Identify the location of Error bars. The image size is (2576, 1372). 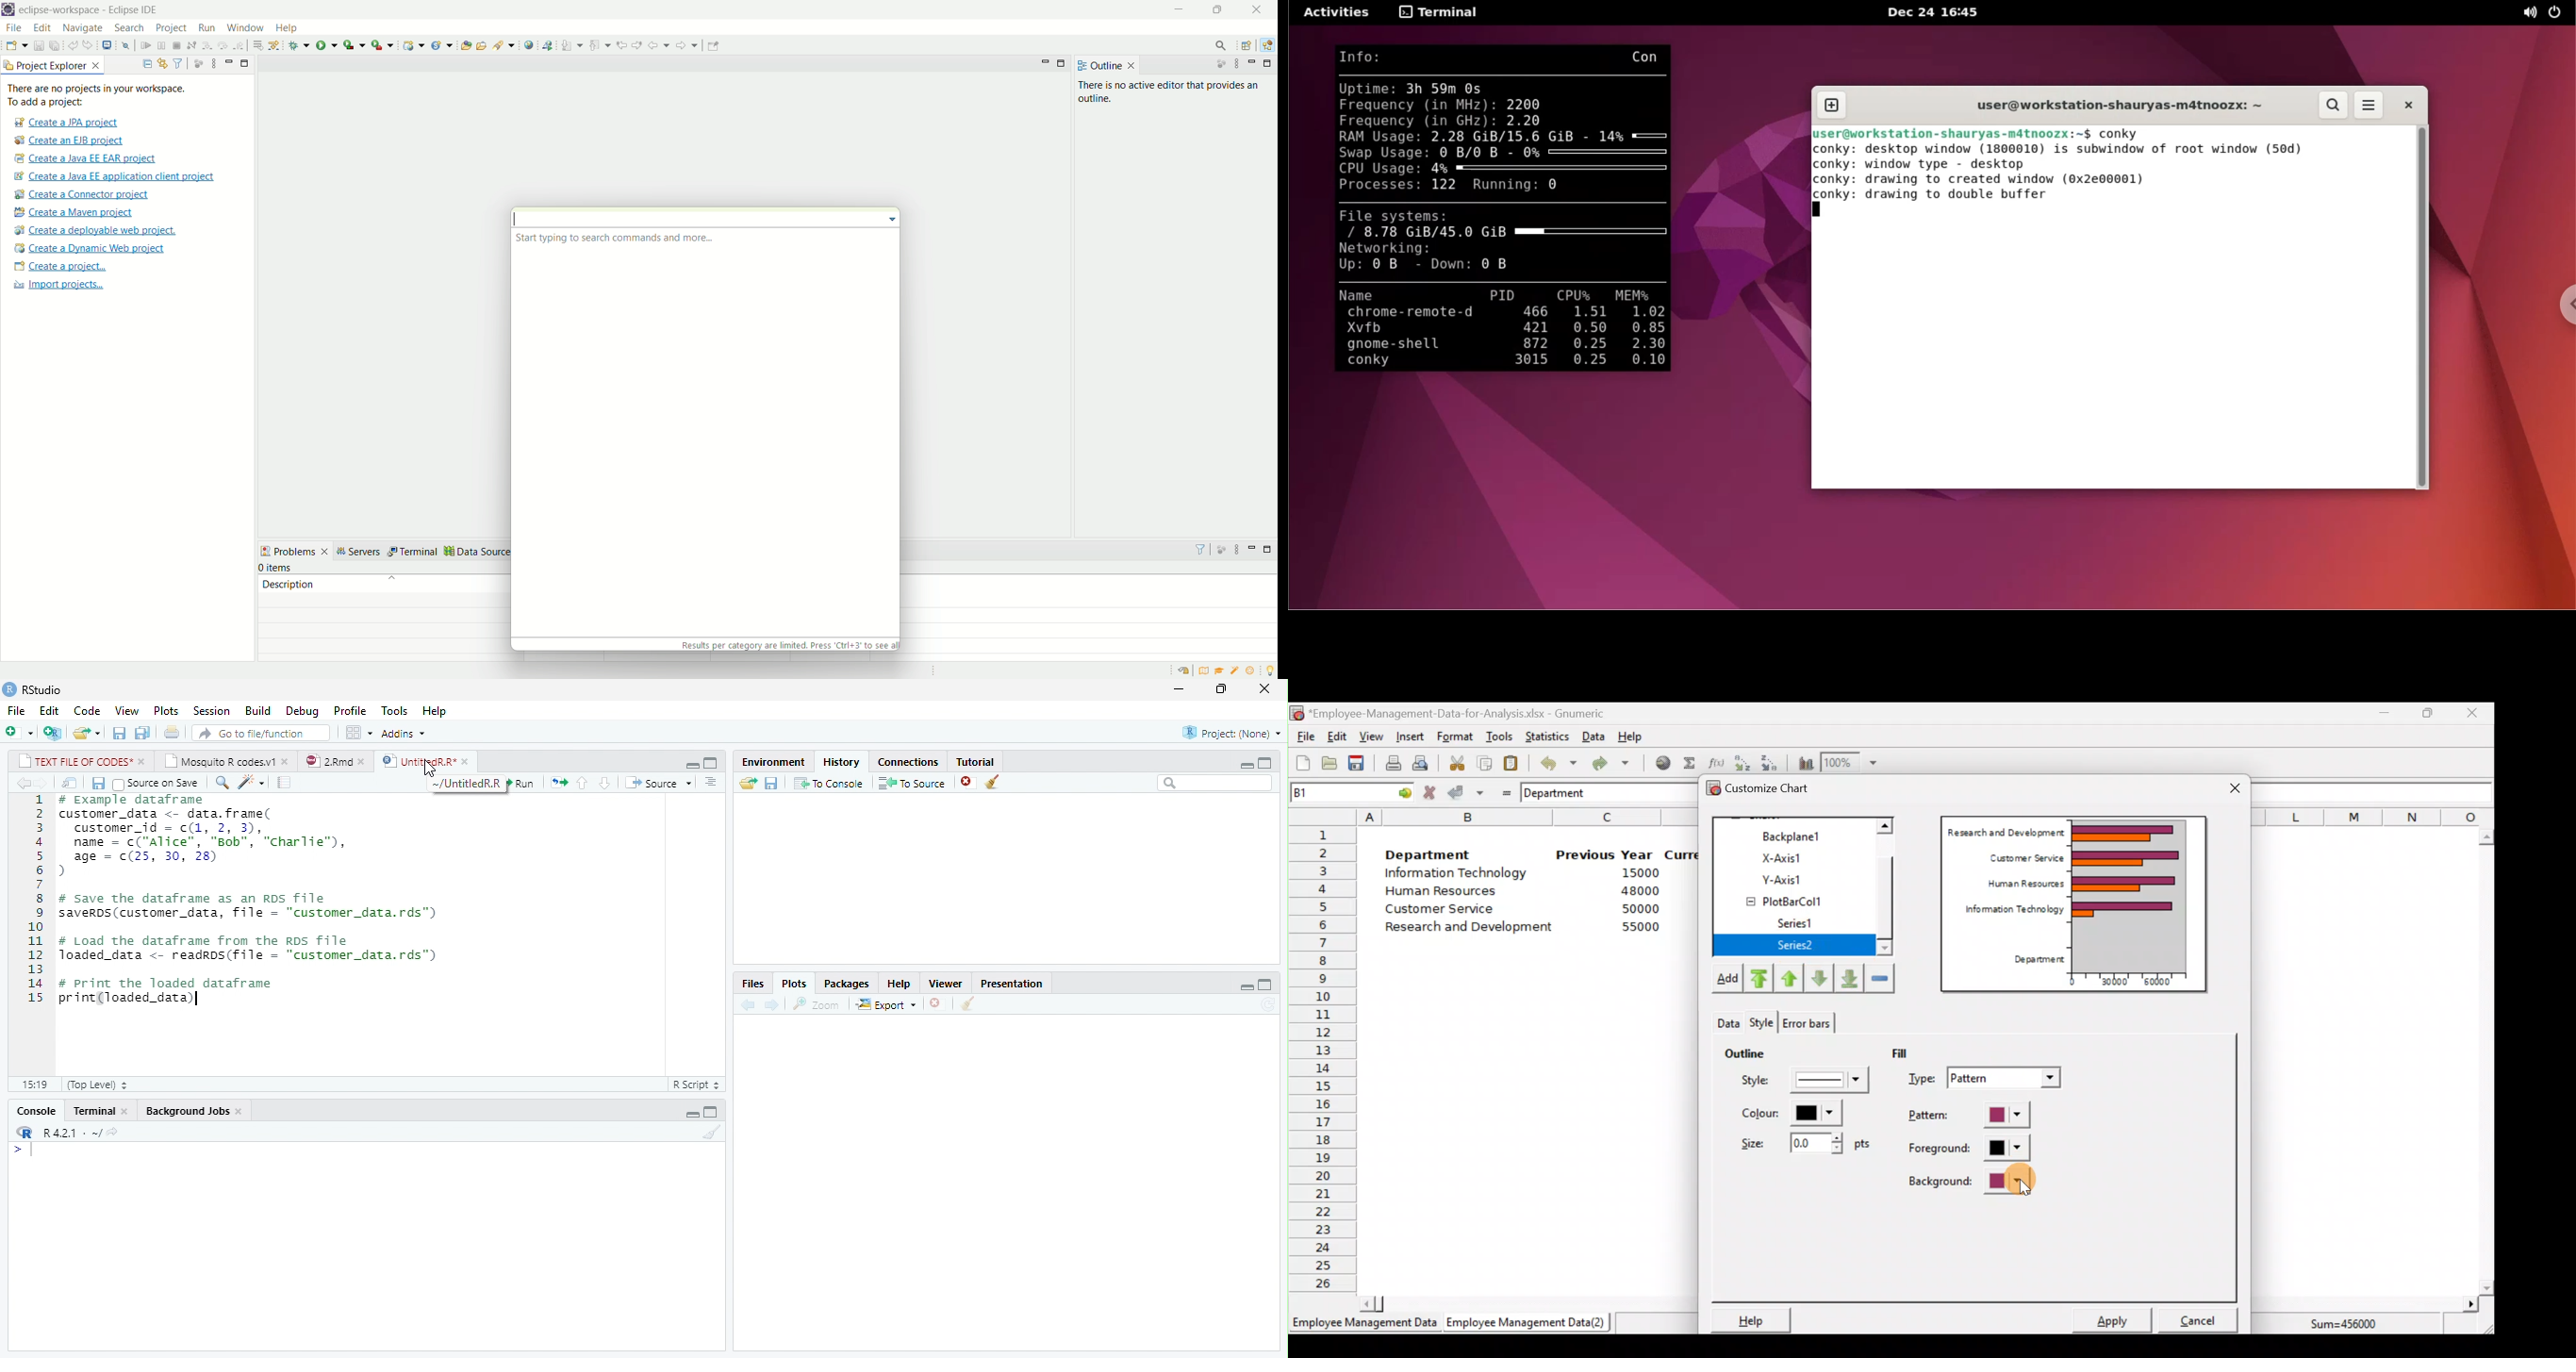
(1806, 1020).